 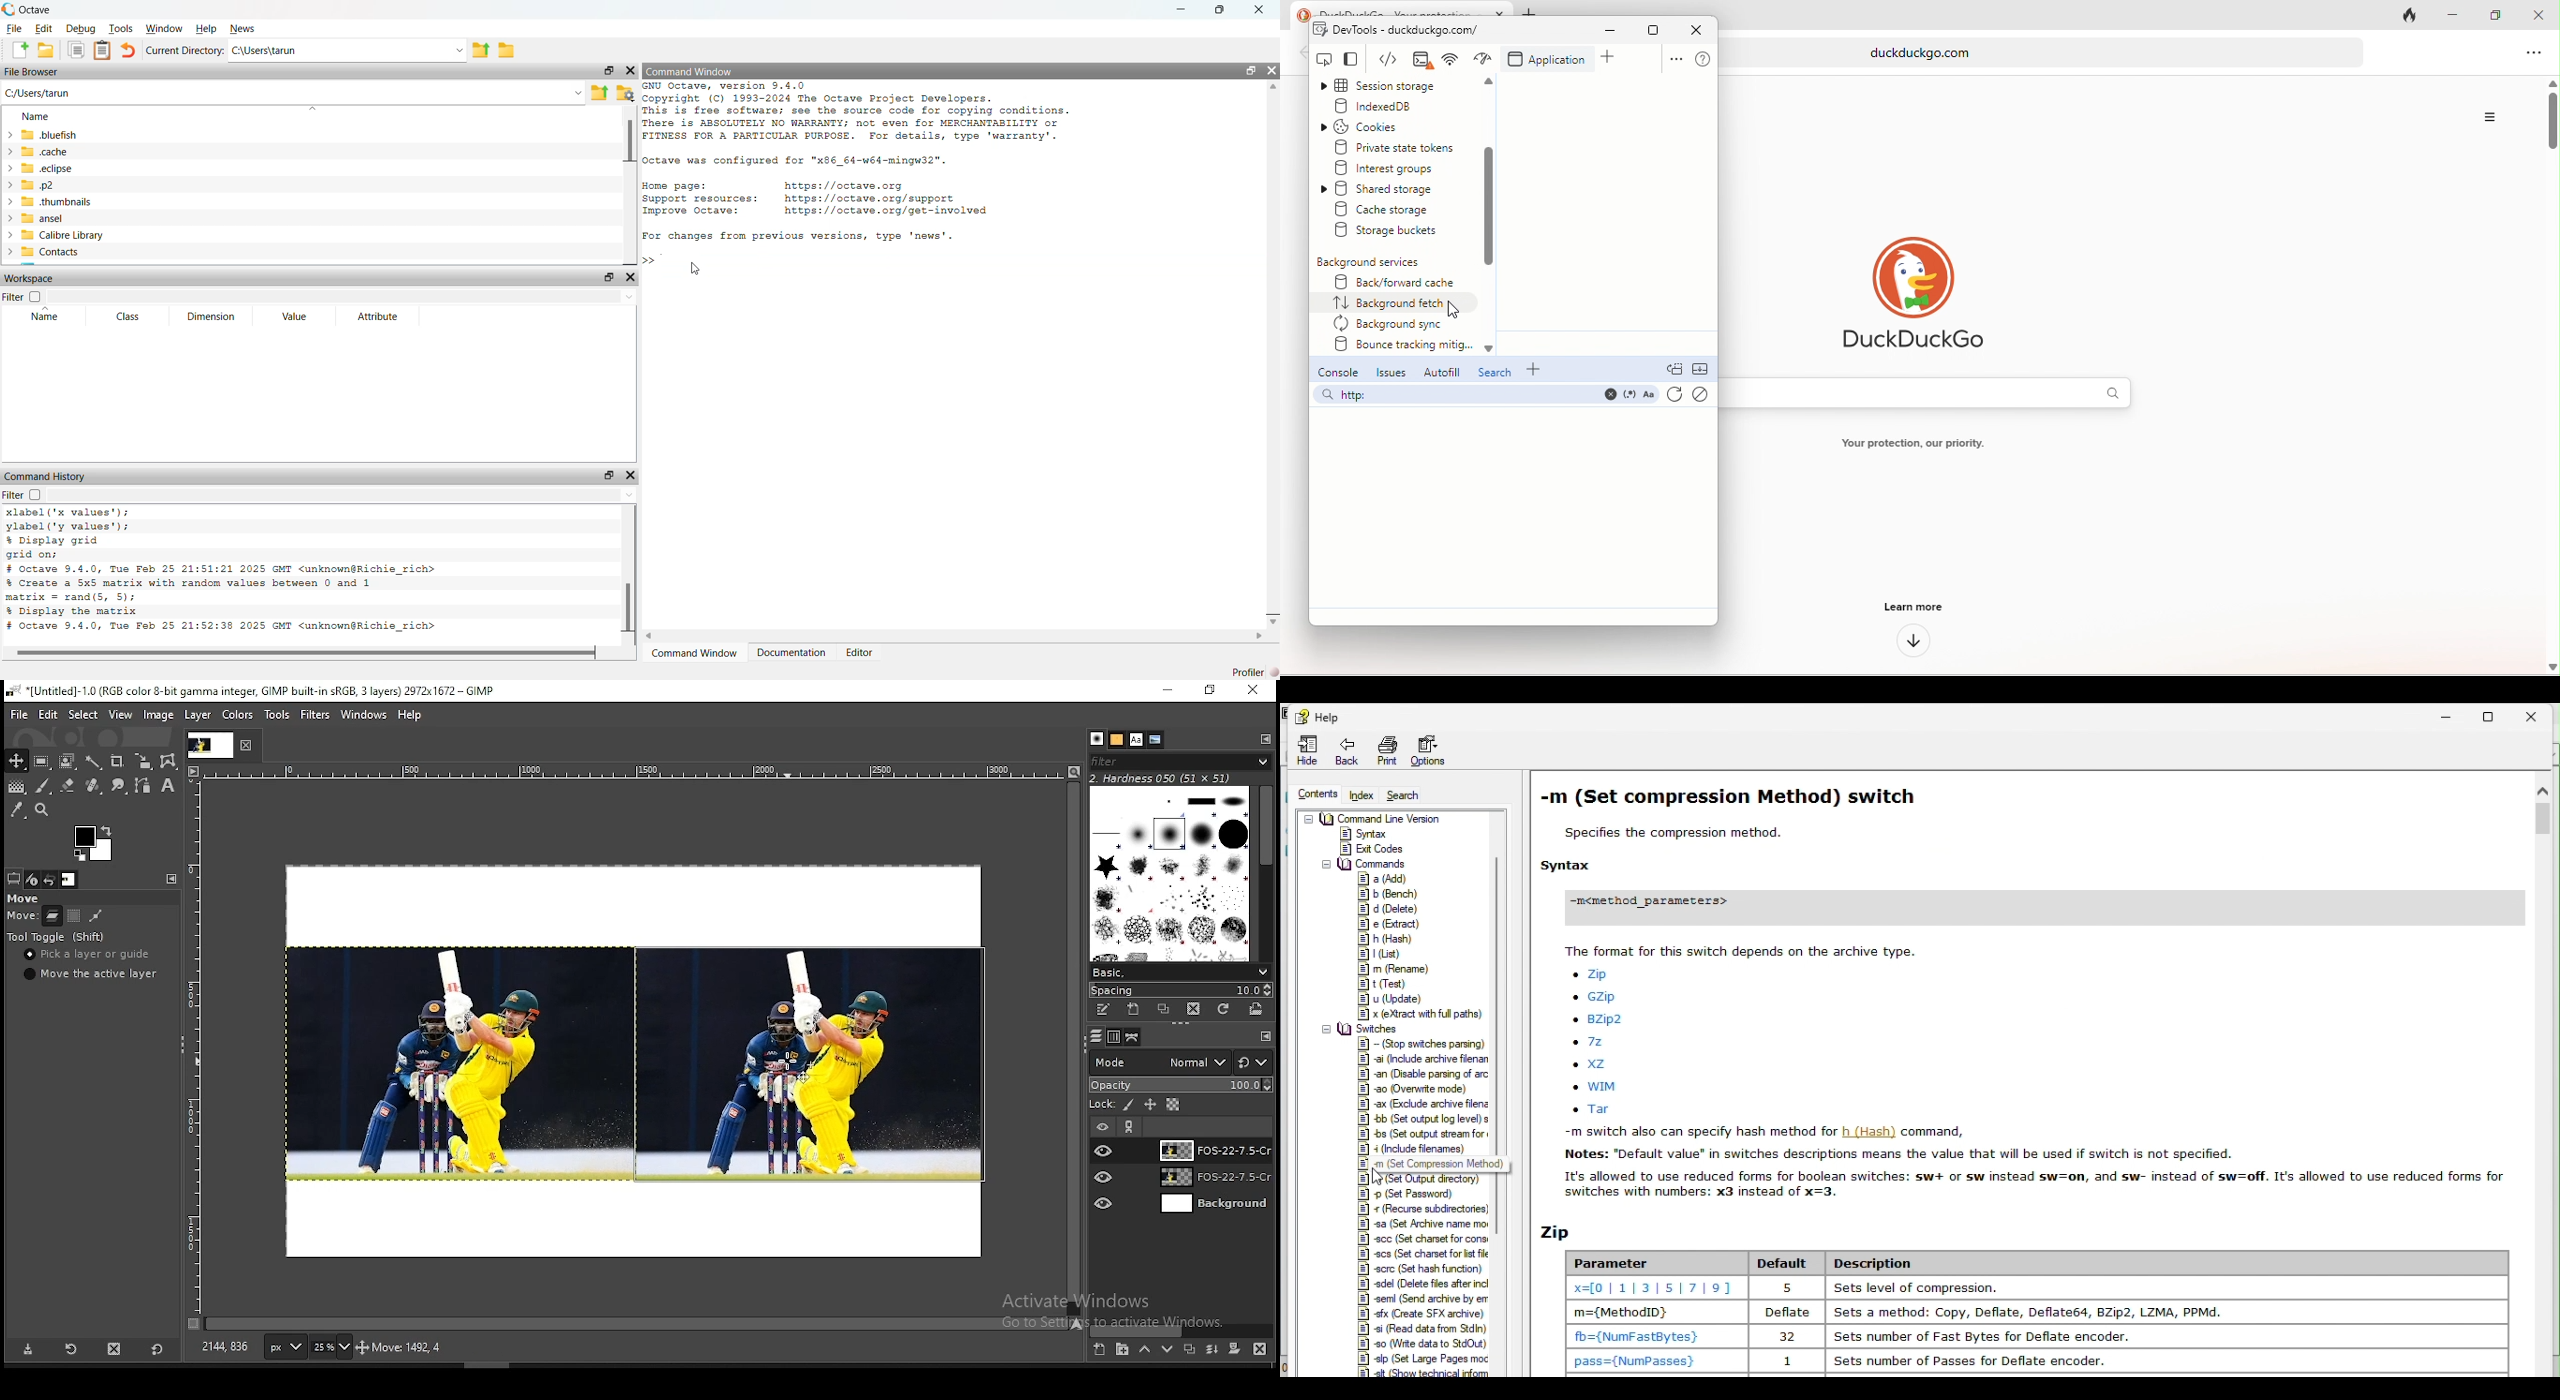 I want to click on lock pixels, so click(x=1130, y=1107).